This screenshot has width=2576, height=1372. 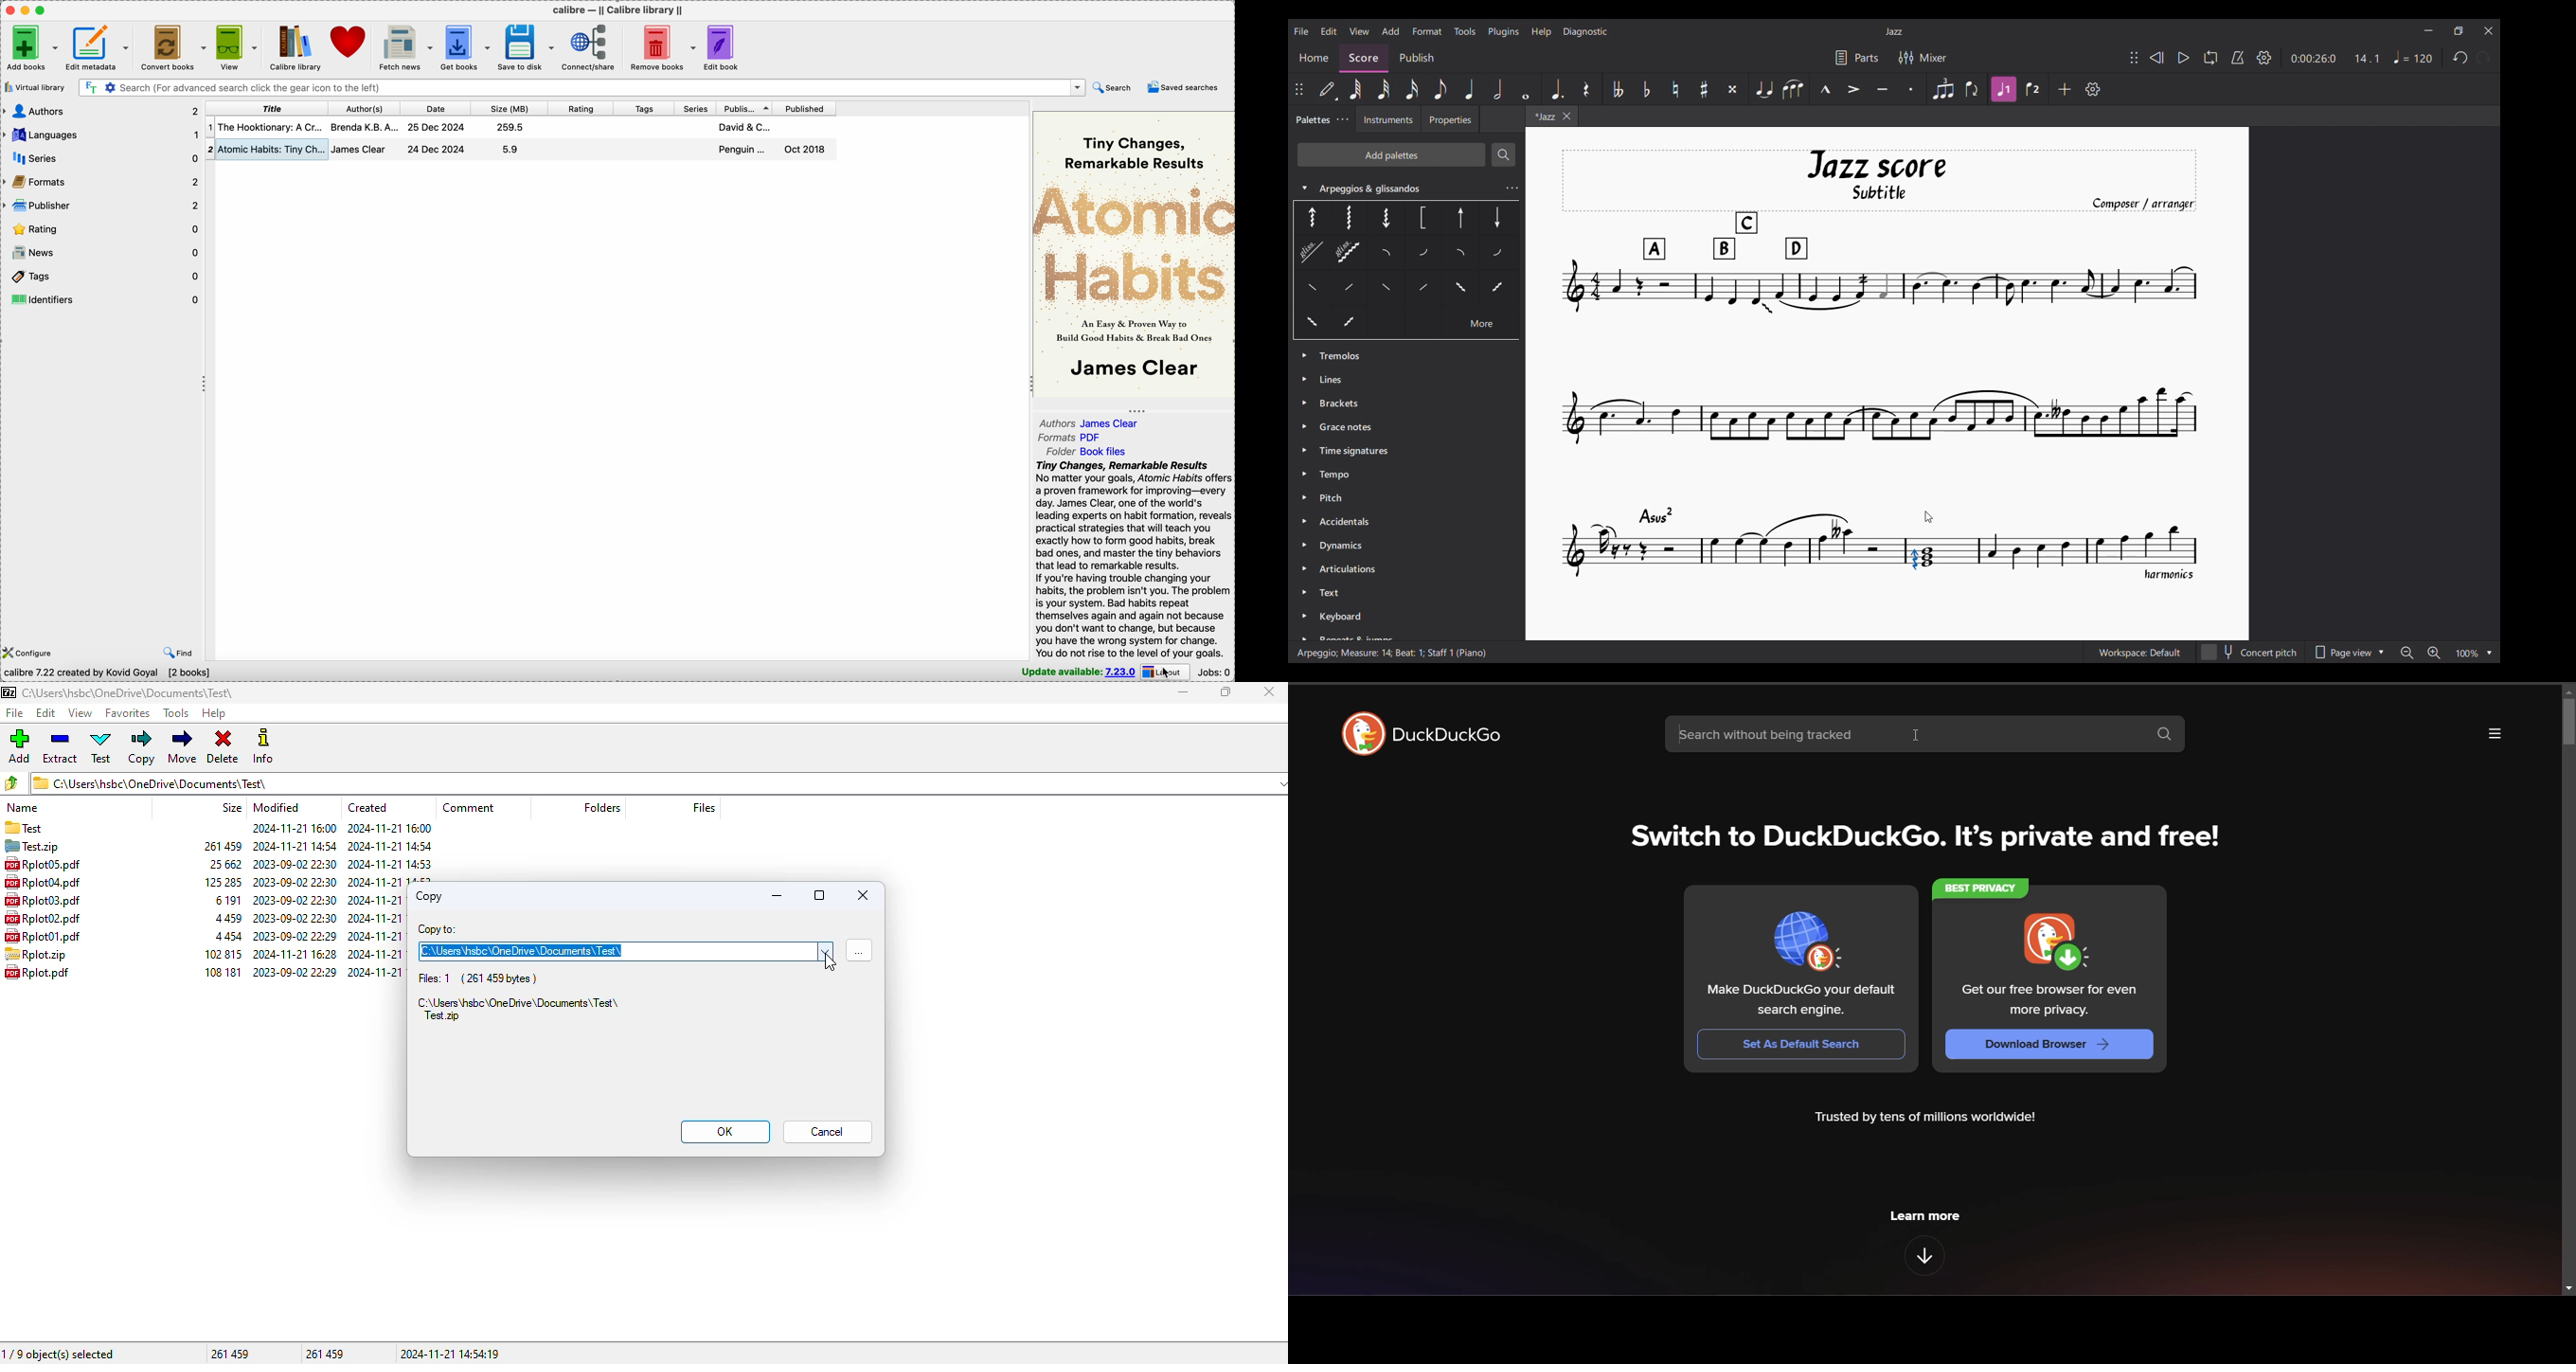 What do you see at coordinates (1306, 253) in the screenshot?
I see `` at bounding box center [1306, 253].